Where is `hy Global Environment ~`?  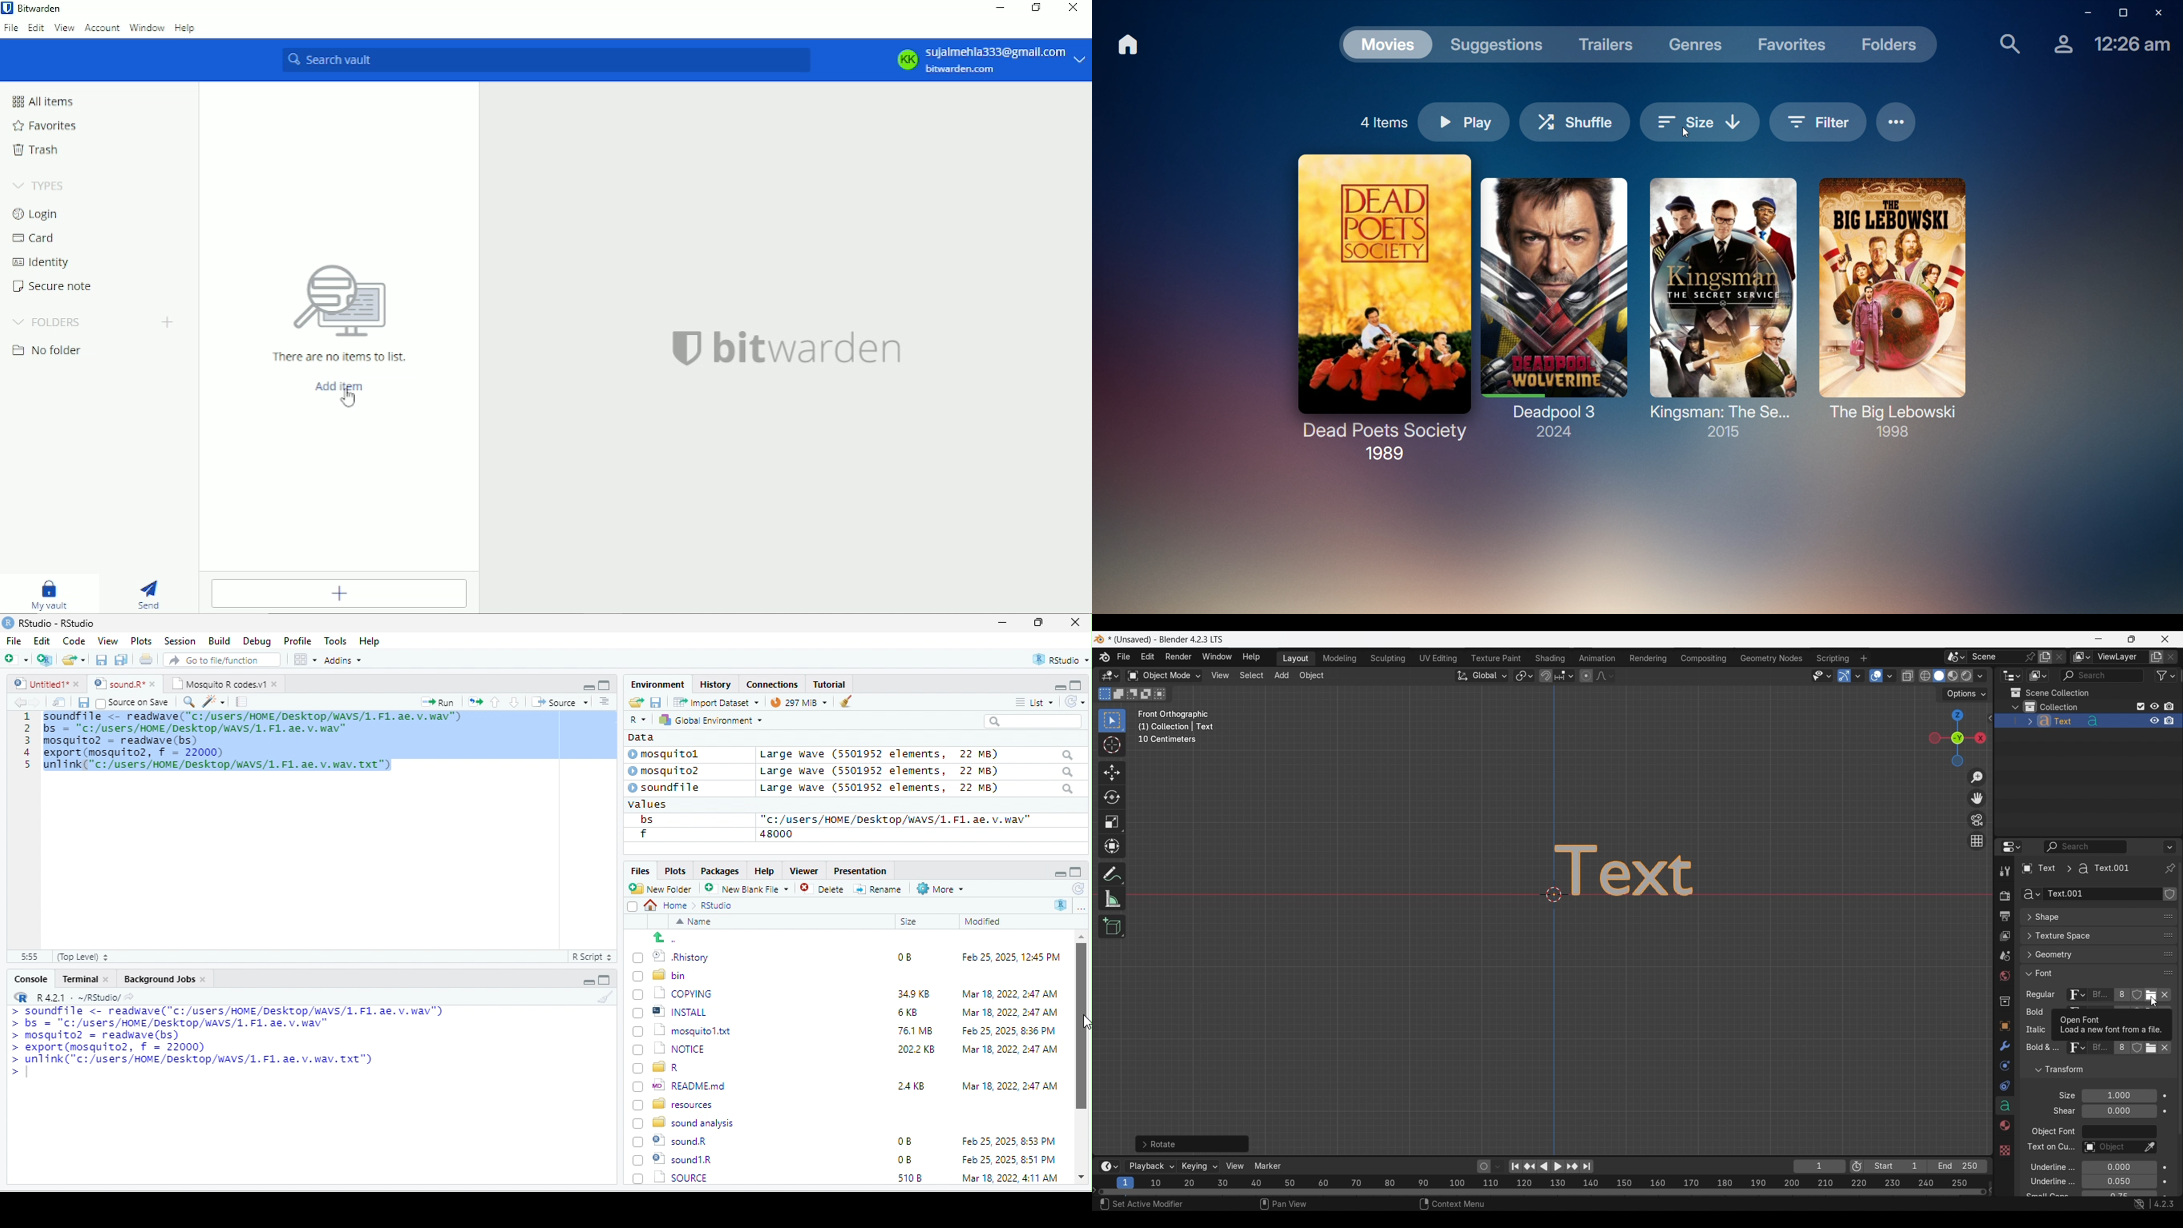 hy Global Environment ~ is located at coordinates (706, 720).